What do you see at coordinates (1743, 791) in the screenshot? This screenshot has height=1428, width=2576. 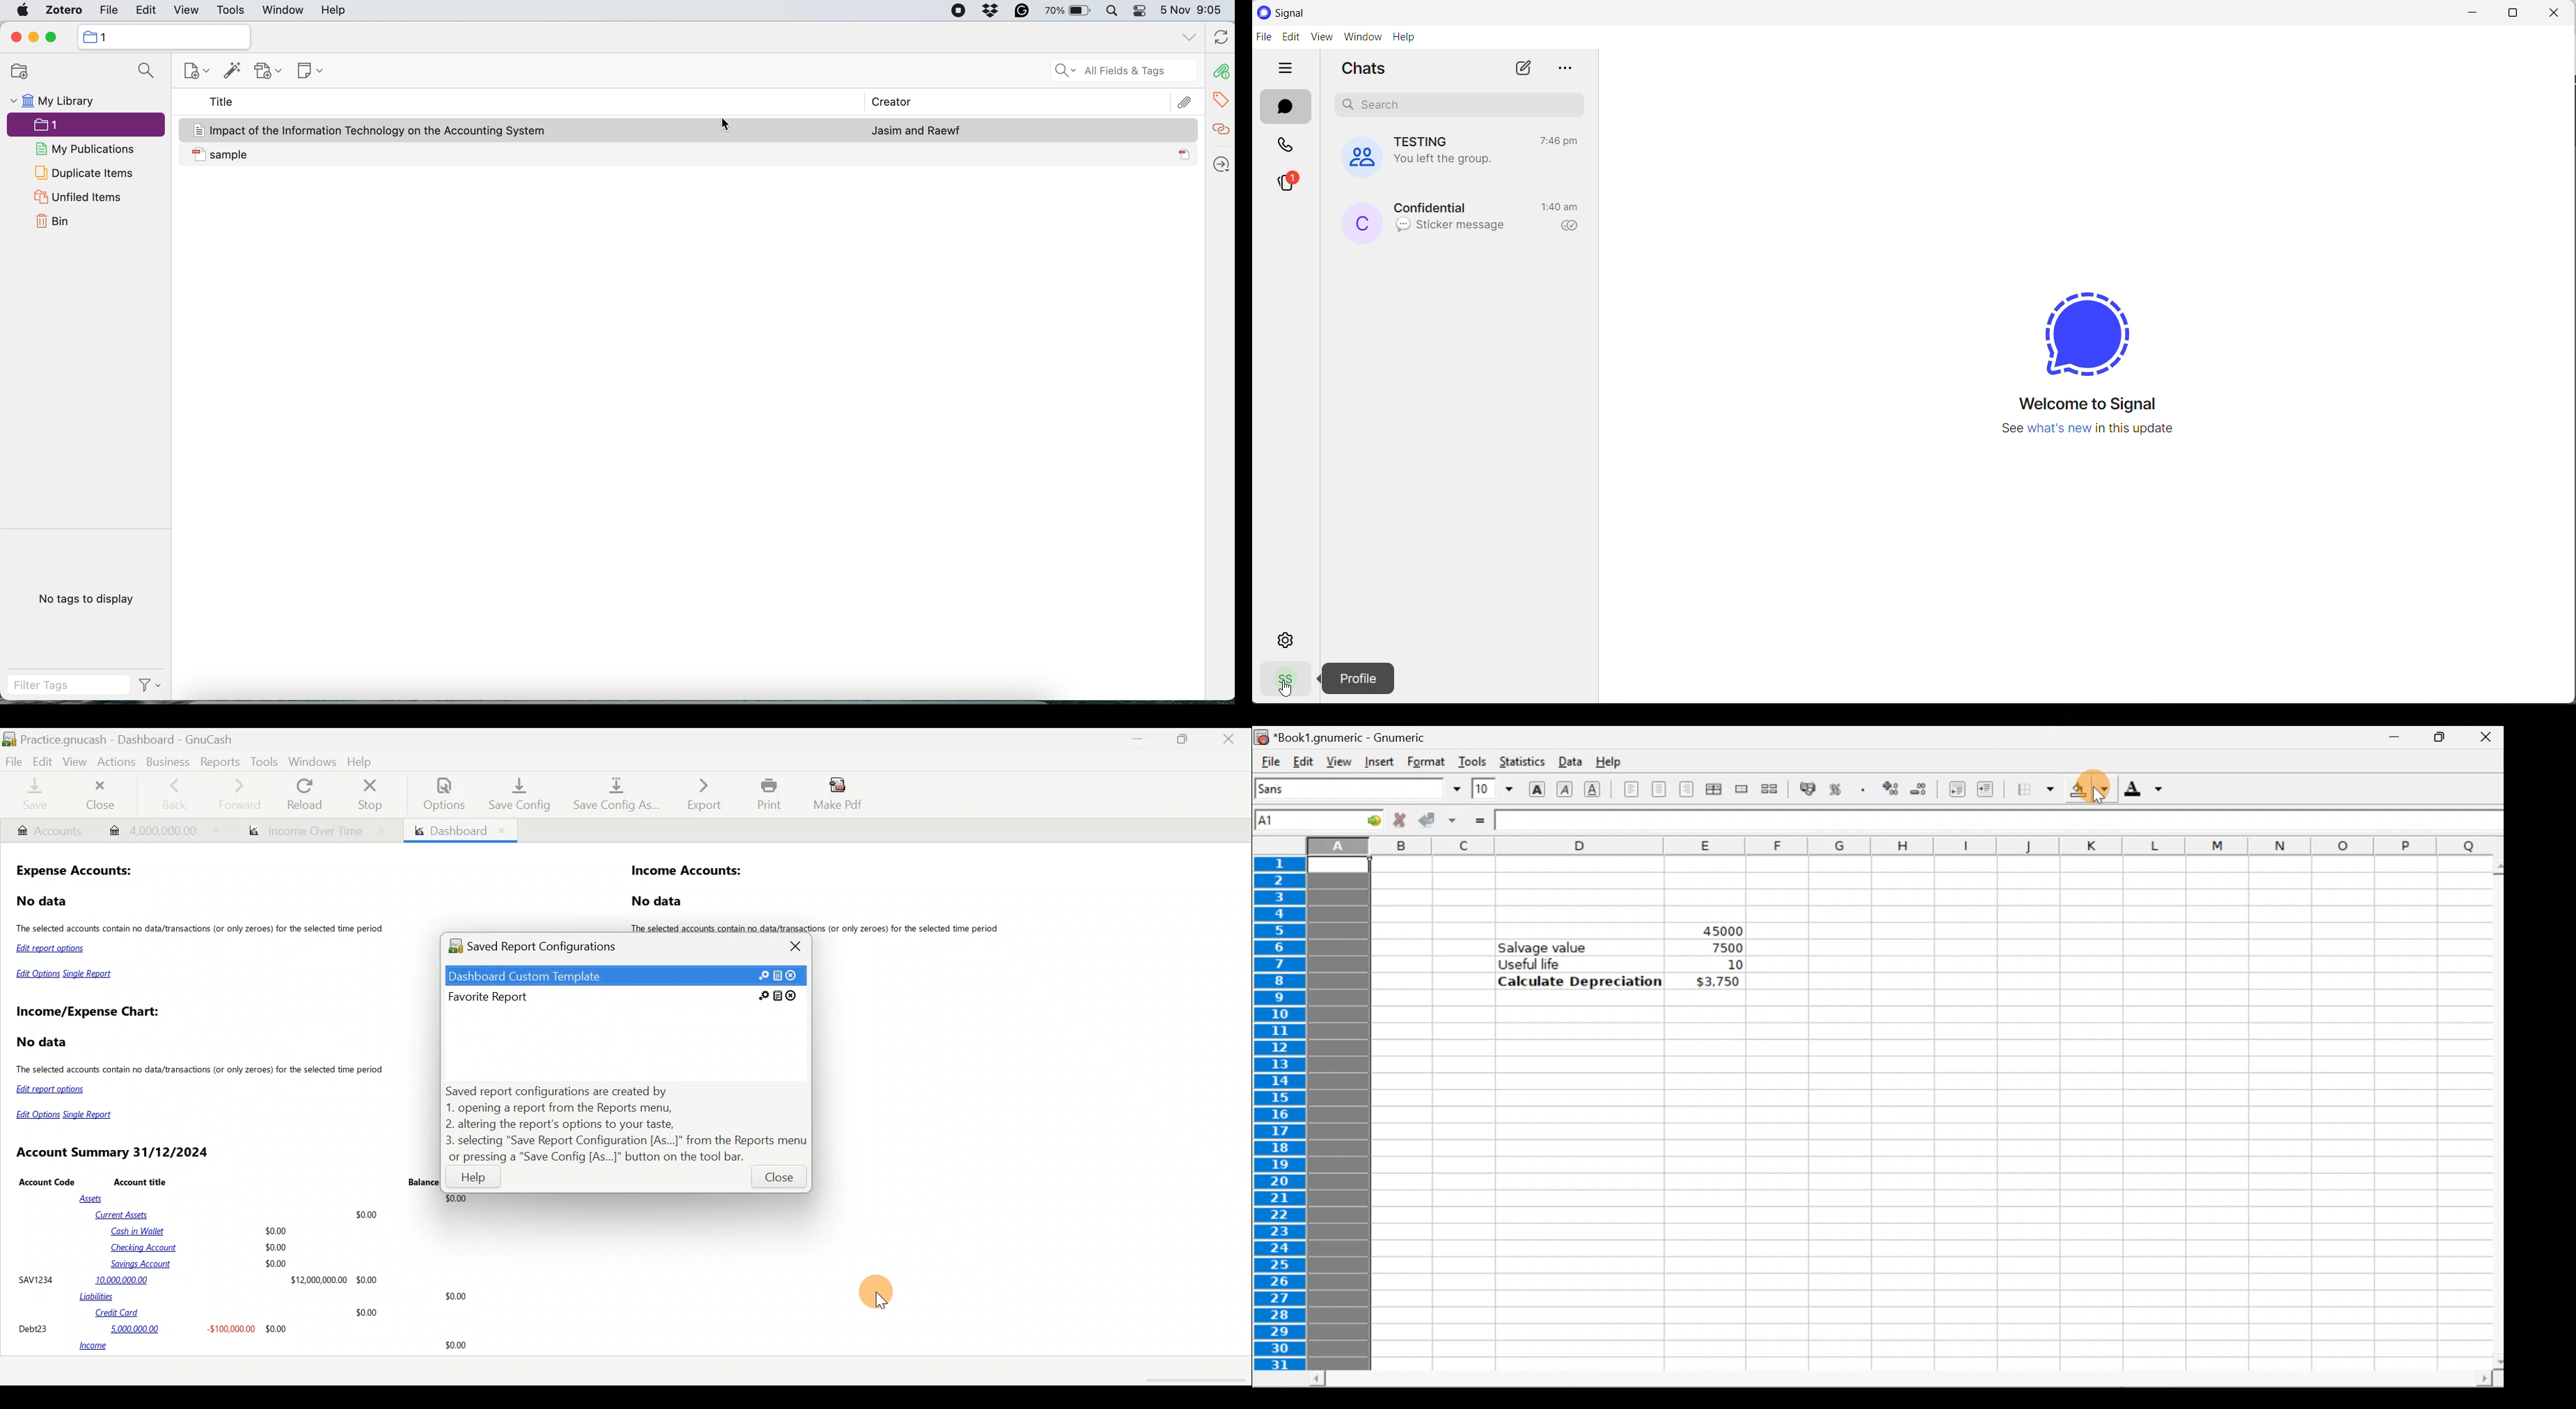 I see `Merge a range of cells` at bounding box center [1743, 791].